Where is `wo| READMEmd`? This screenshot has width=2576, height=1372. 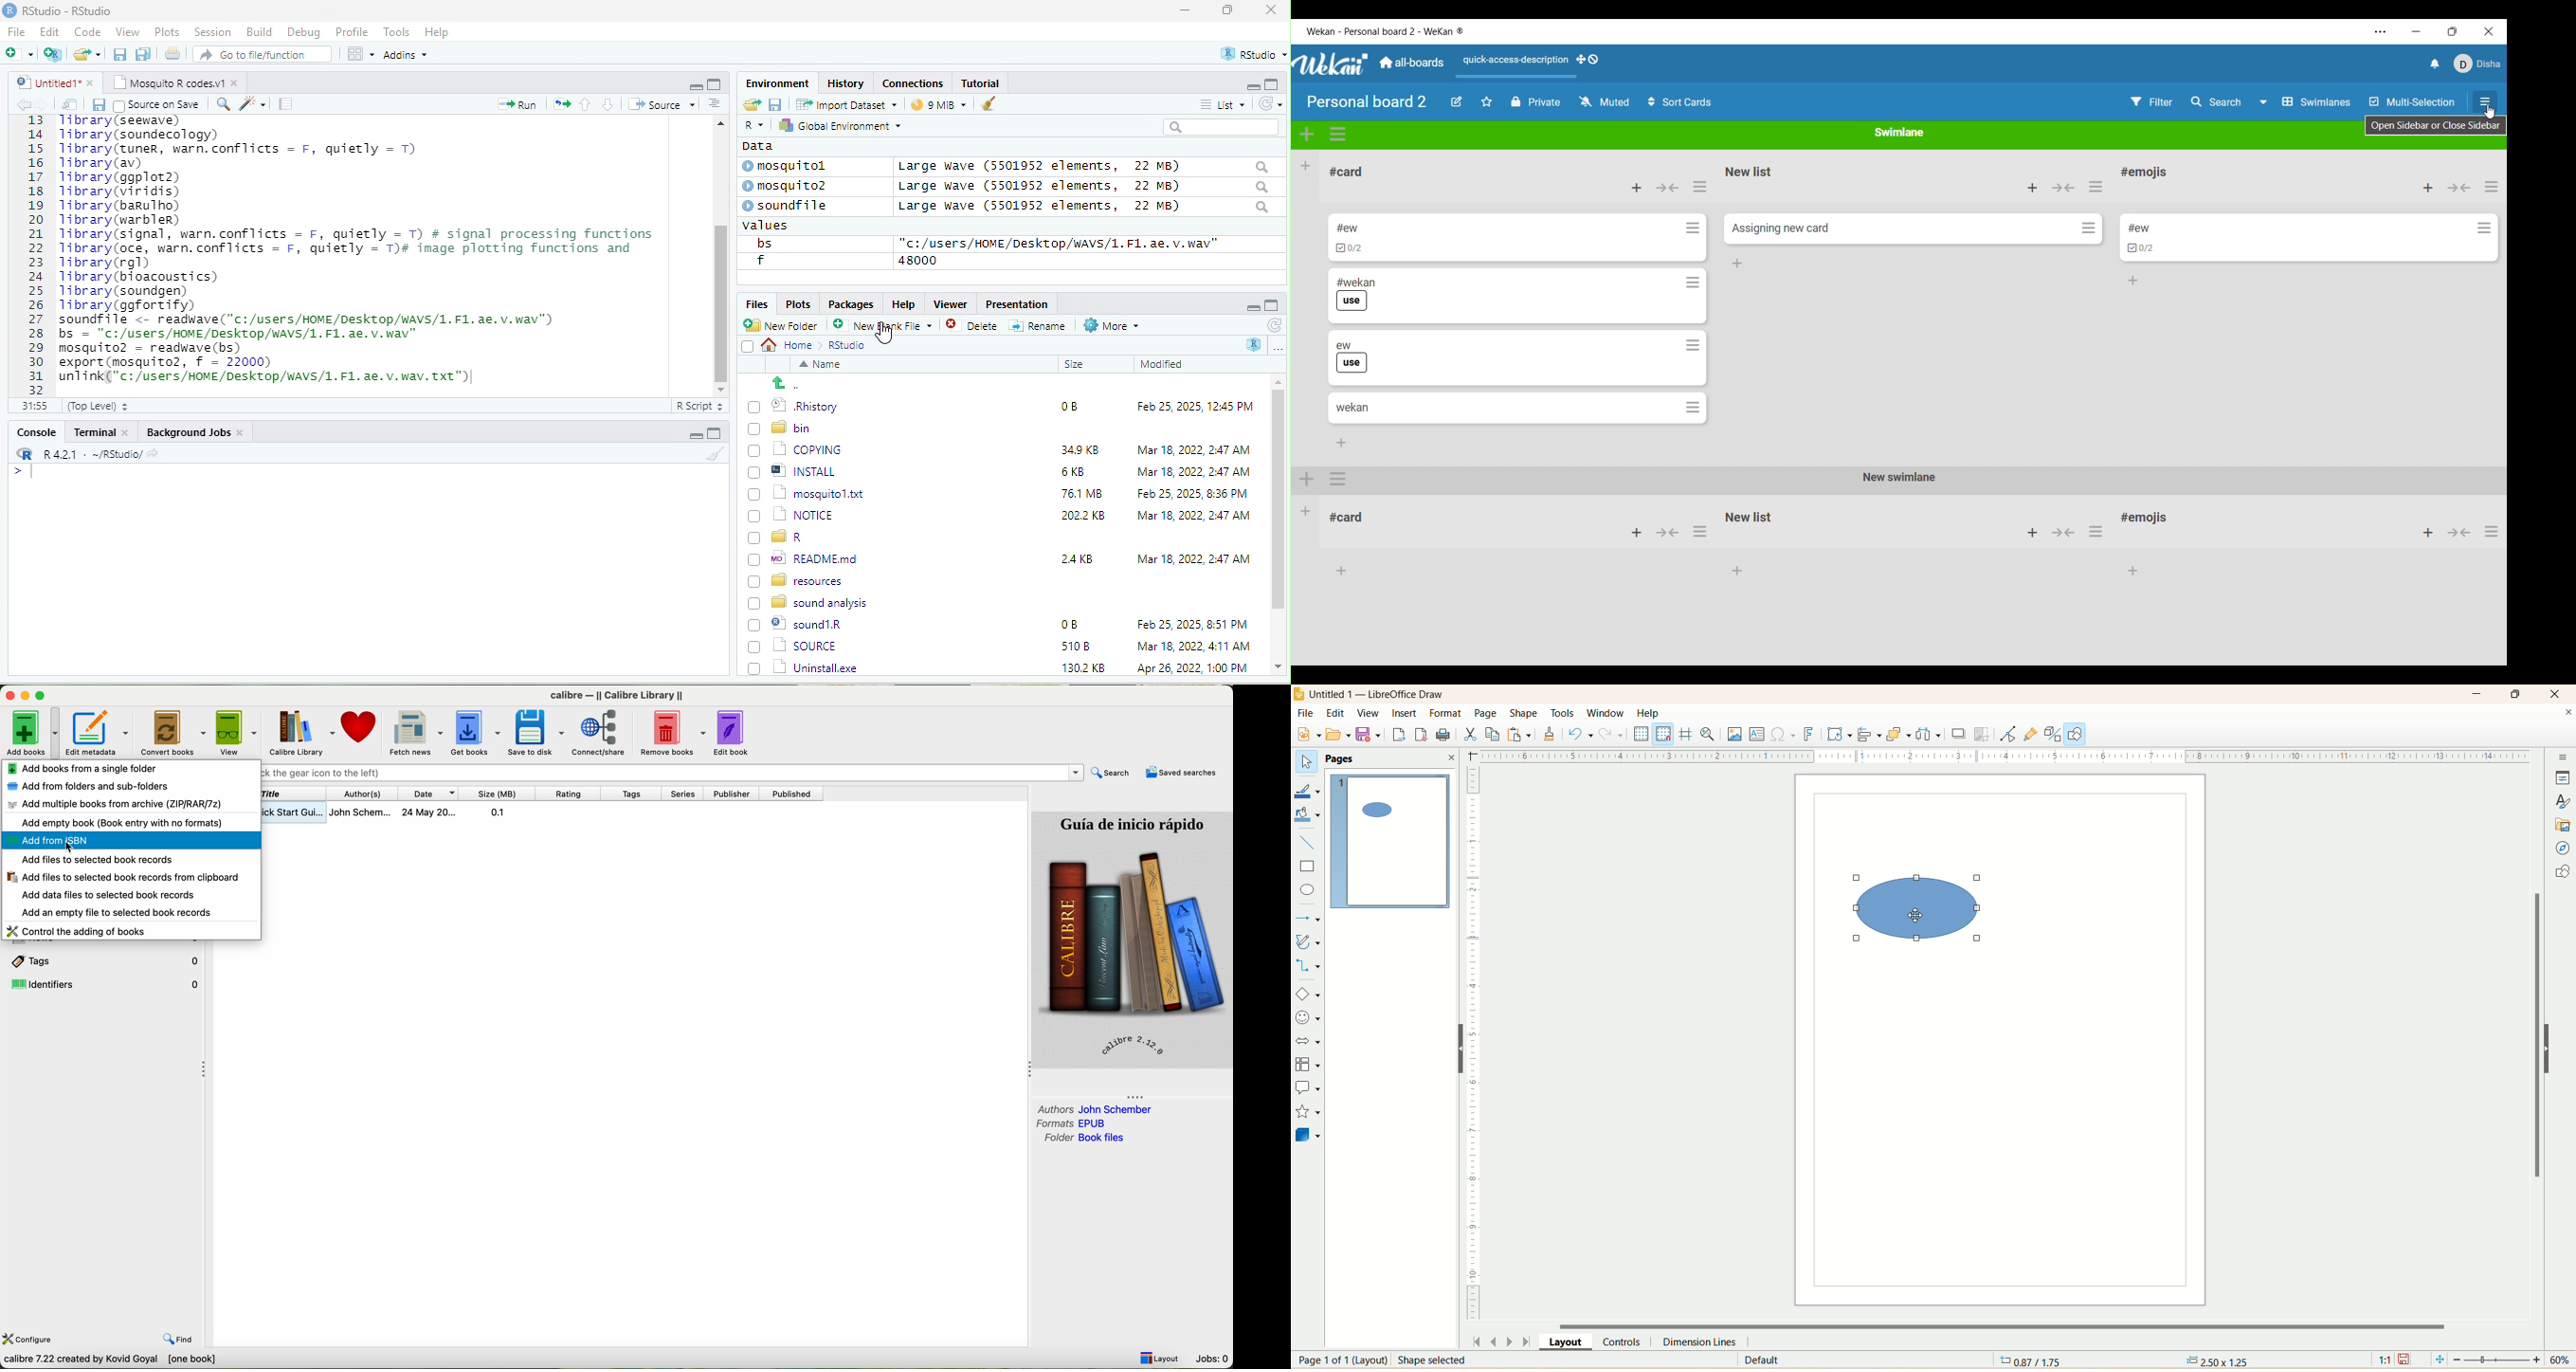
wo| READMEmd is located at coordinates (807, 557).